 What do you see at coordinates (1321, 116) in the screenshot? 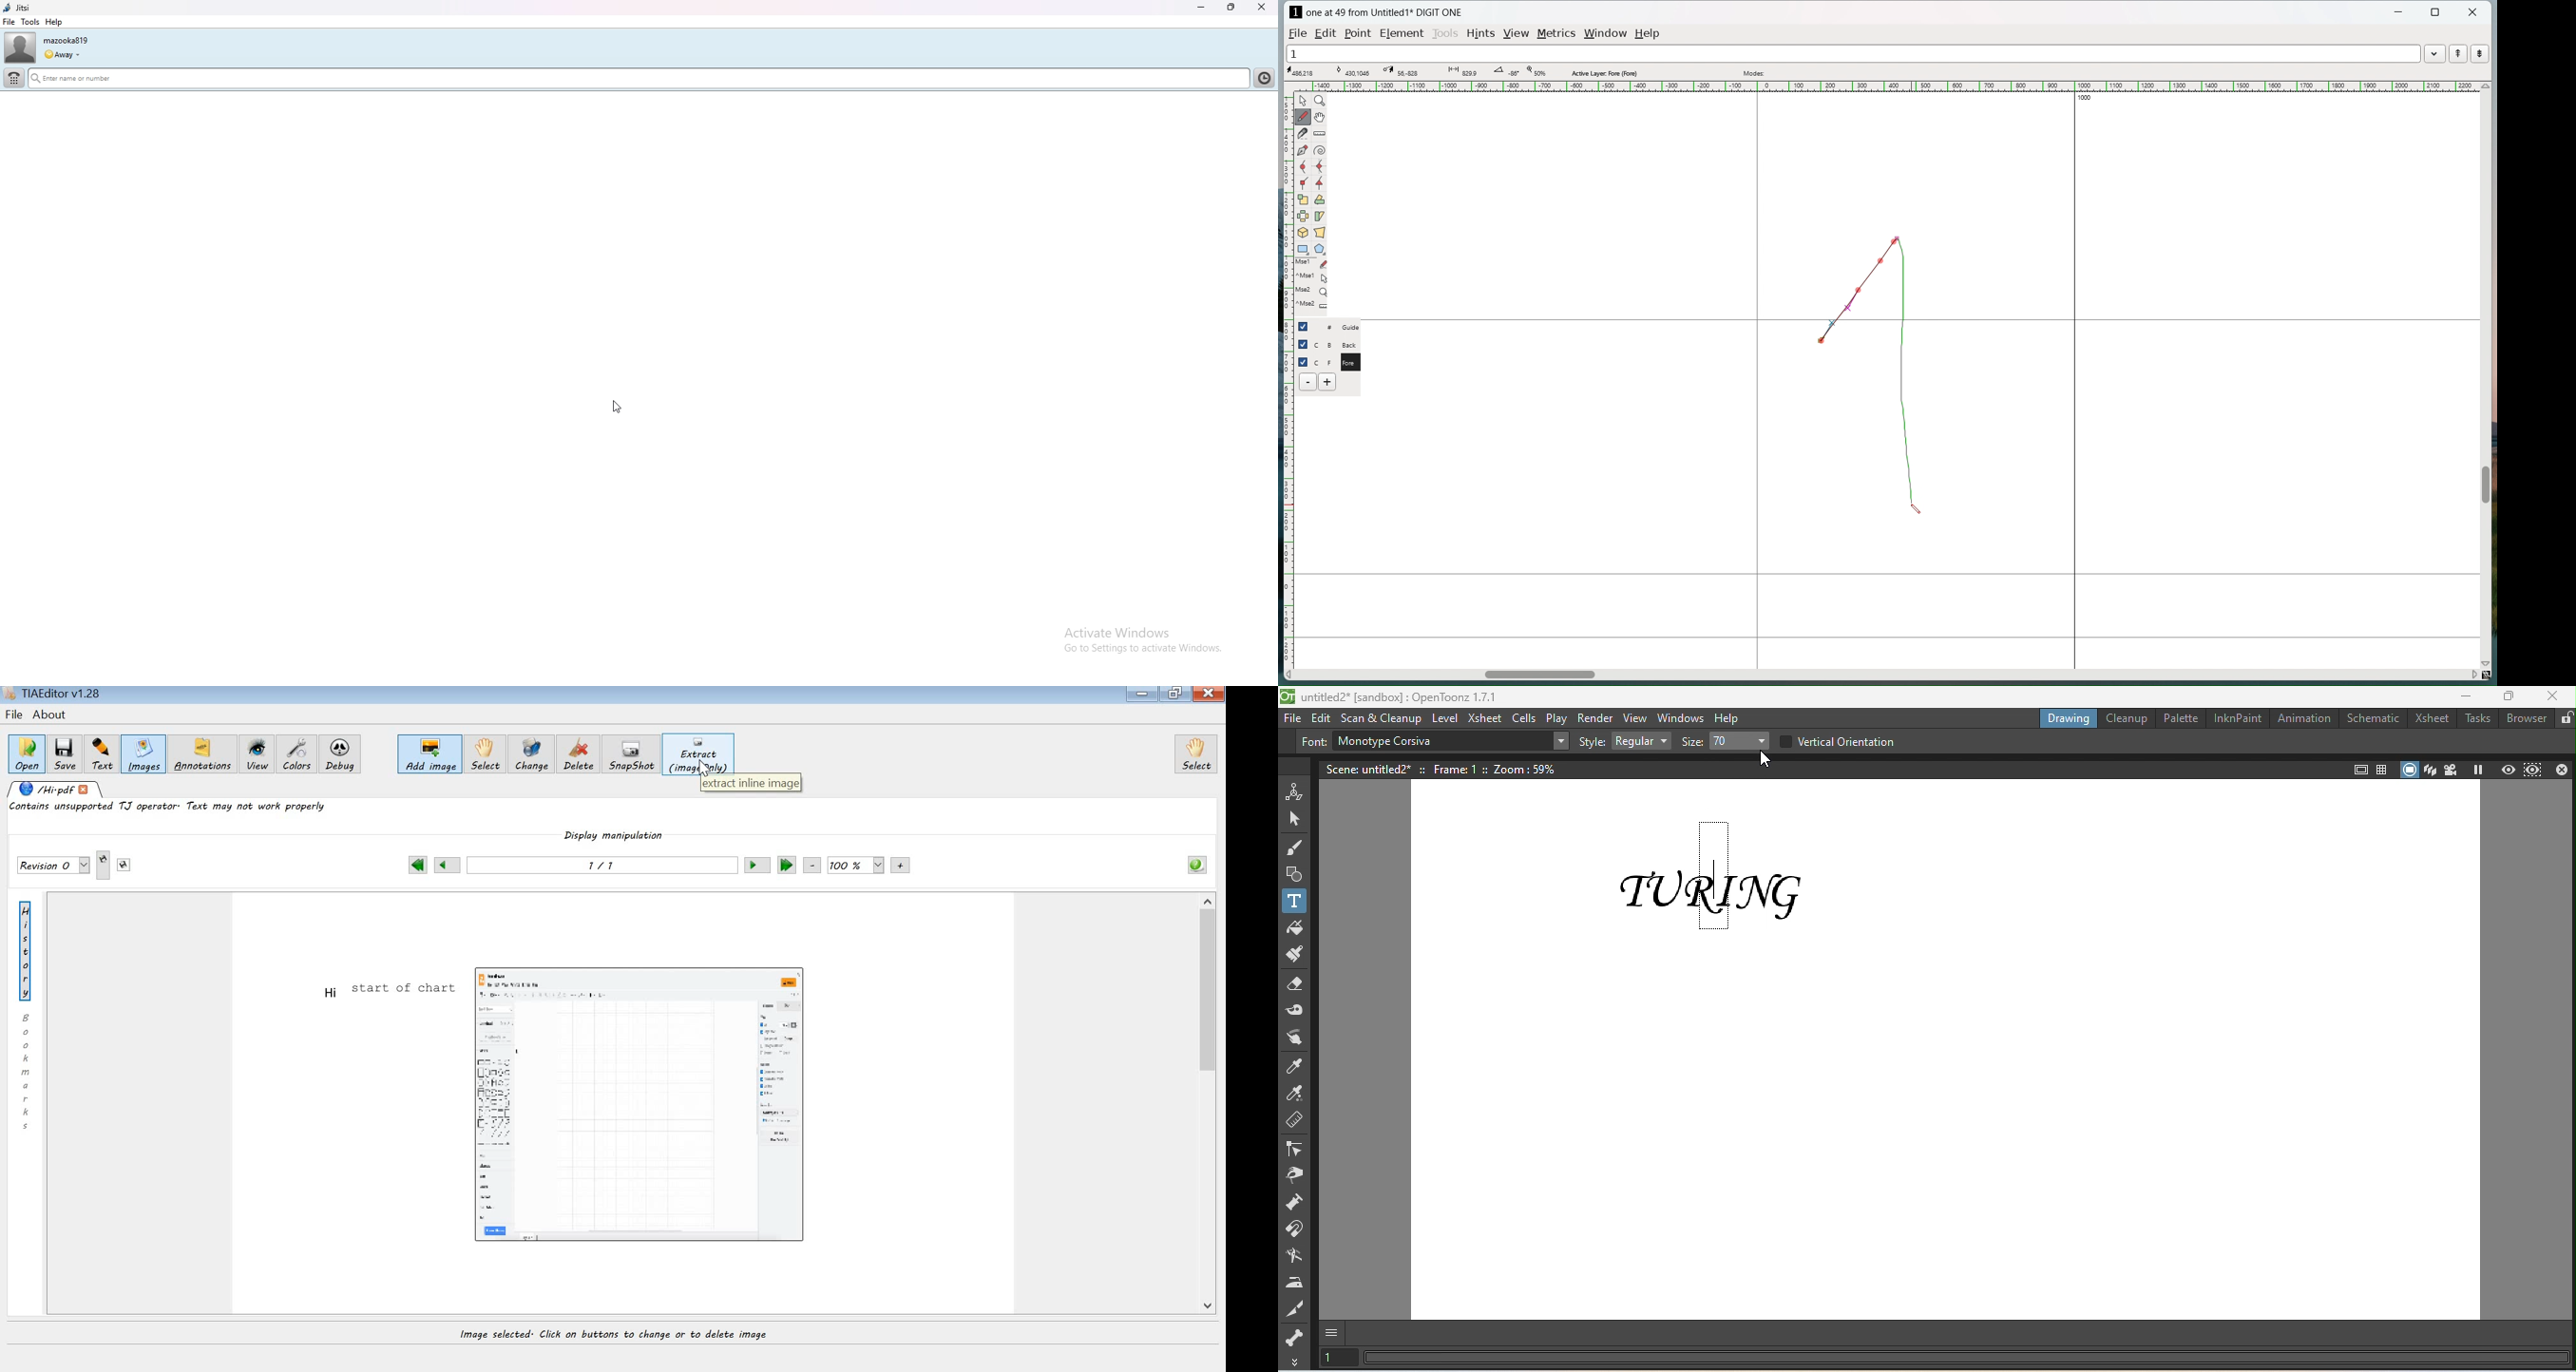
I see `scroll by hand` at bounding box center [1321, 116].